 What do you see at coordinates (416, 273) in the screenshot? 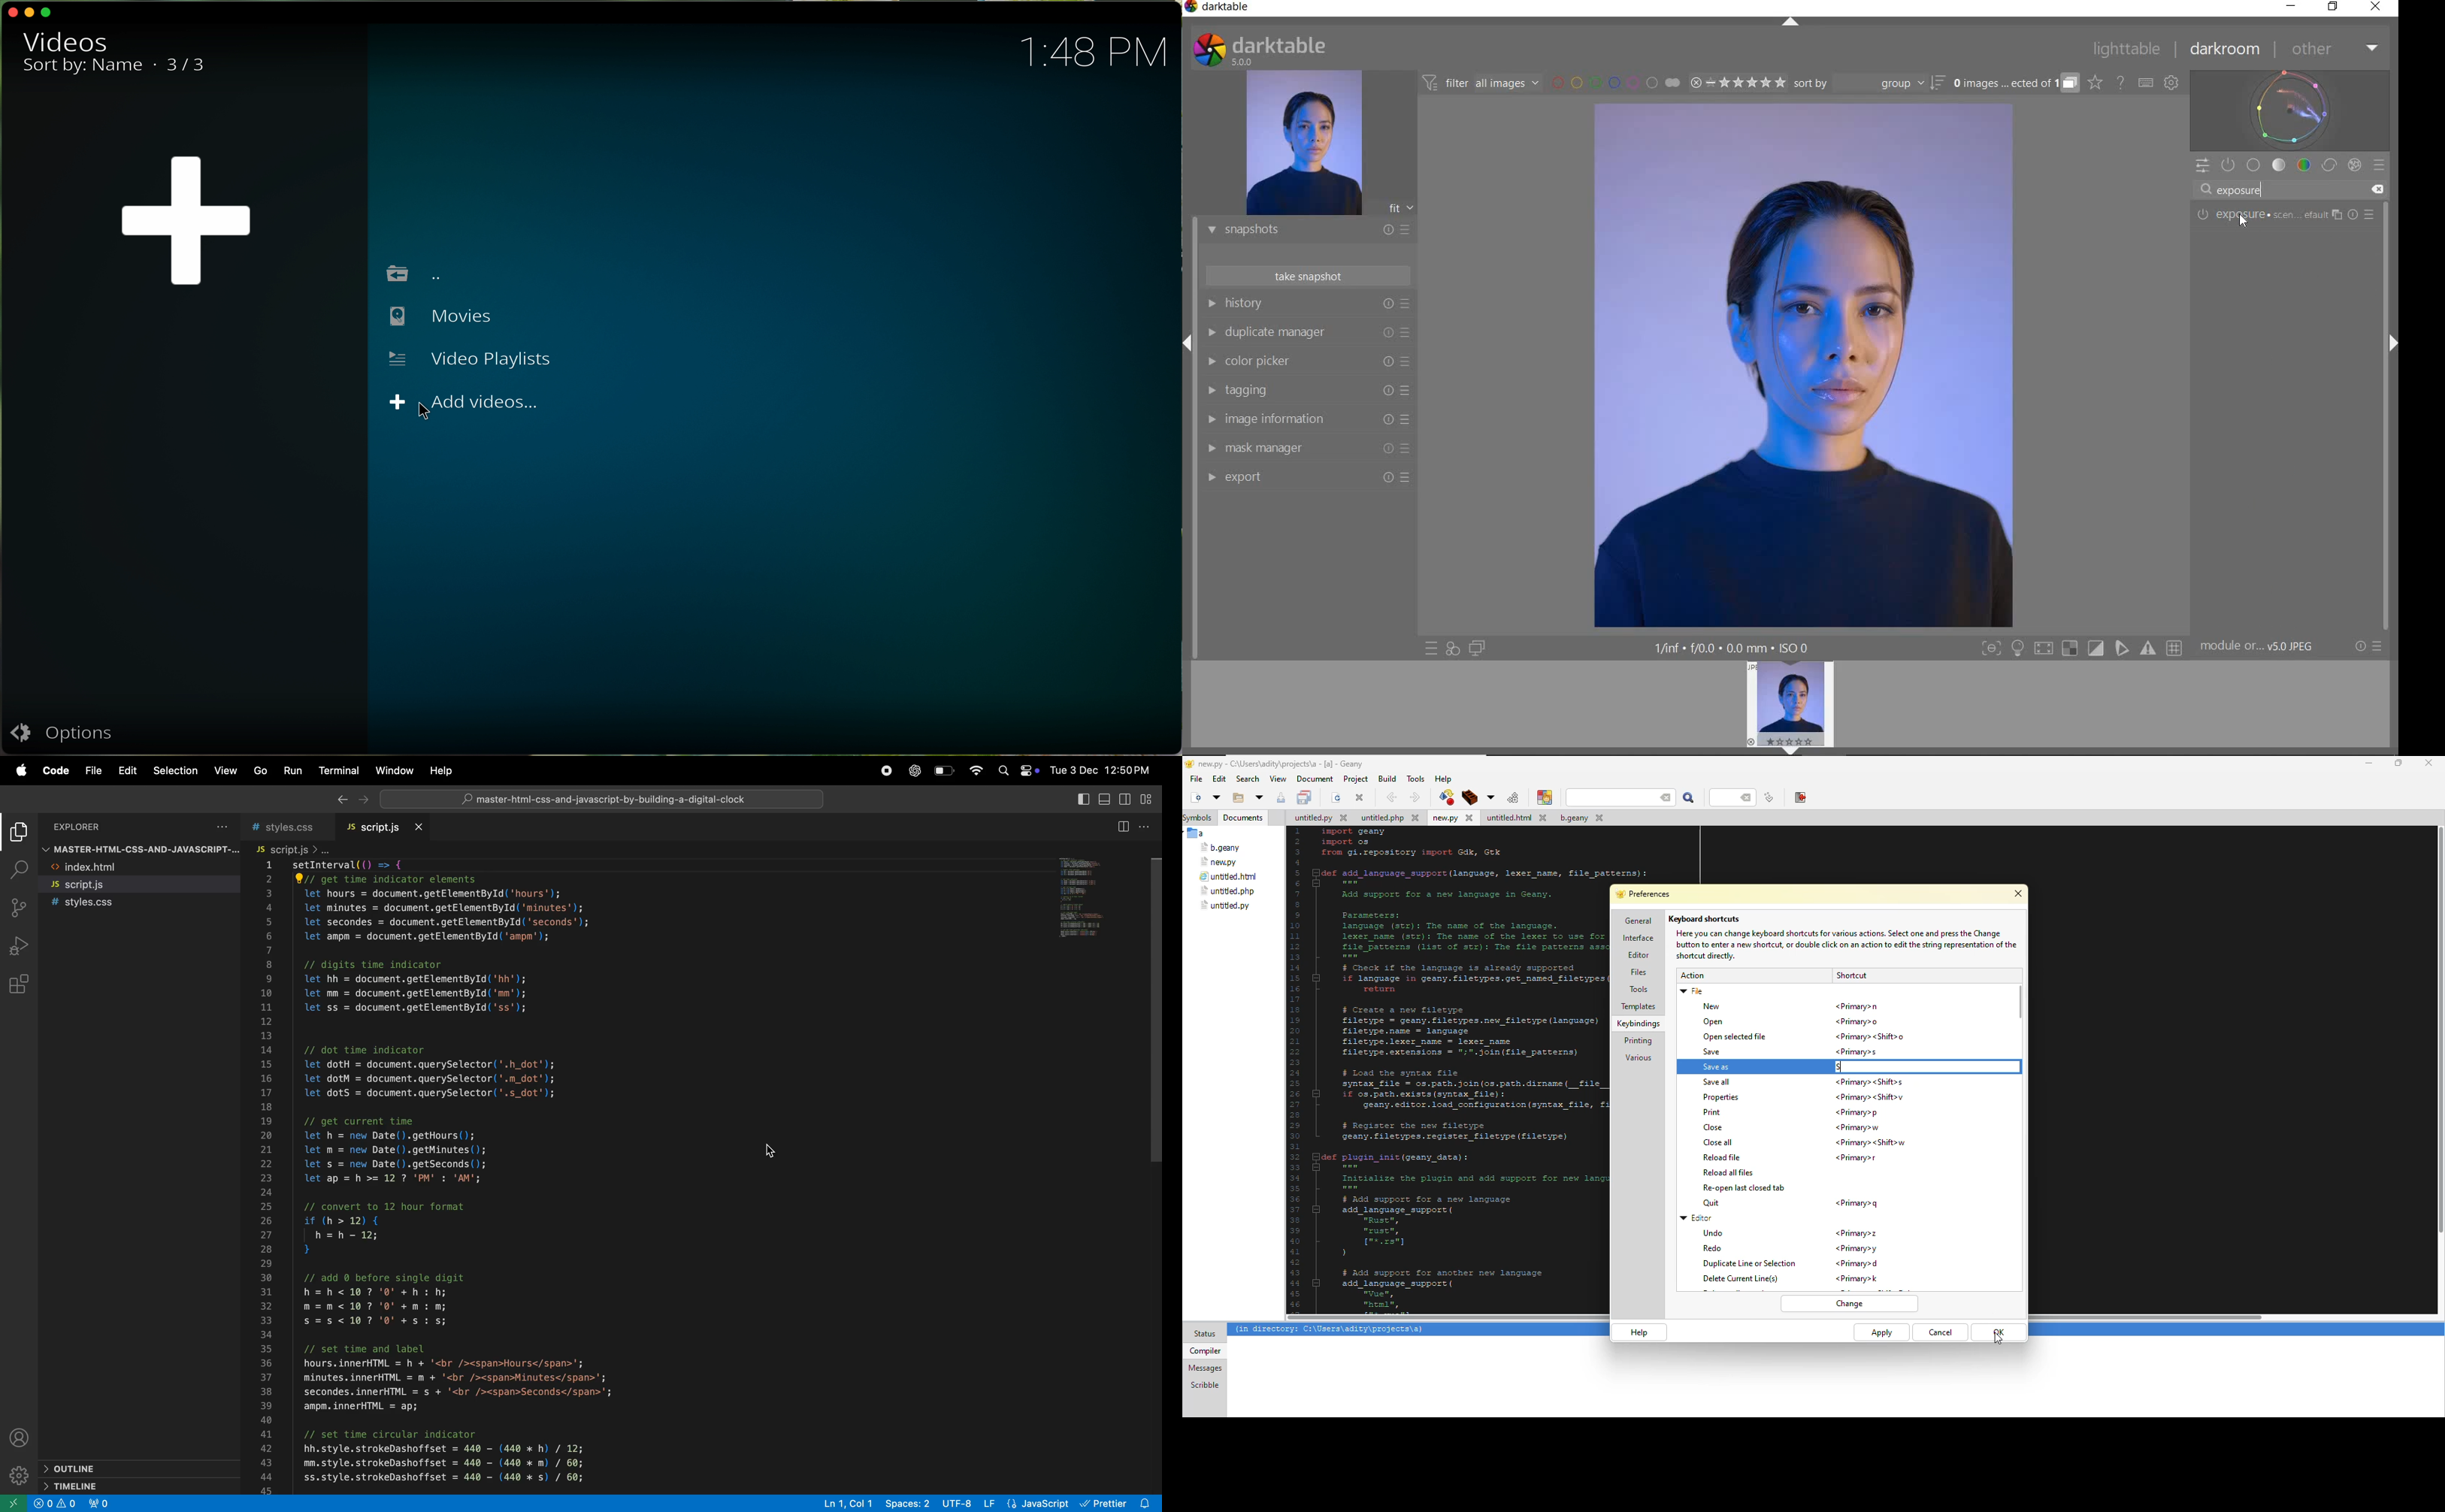
I see `go back` at bounding box center [416, 273].